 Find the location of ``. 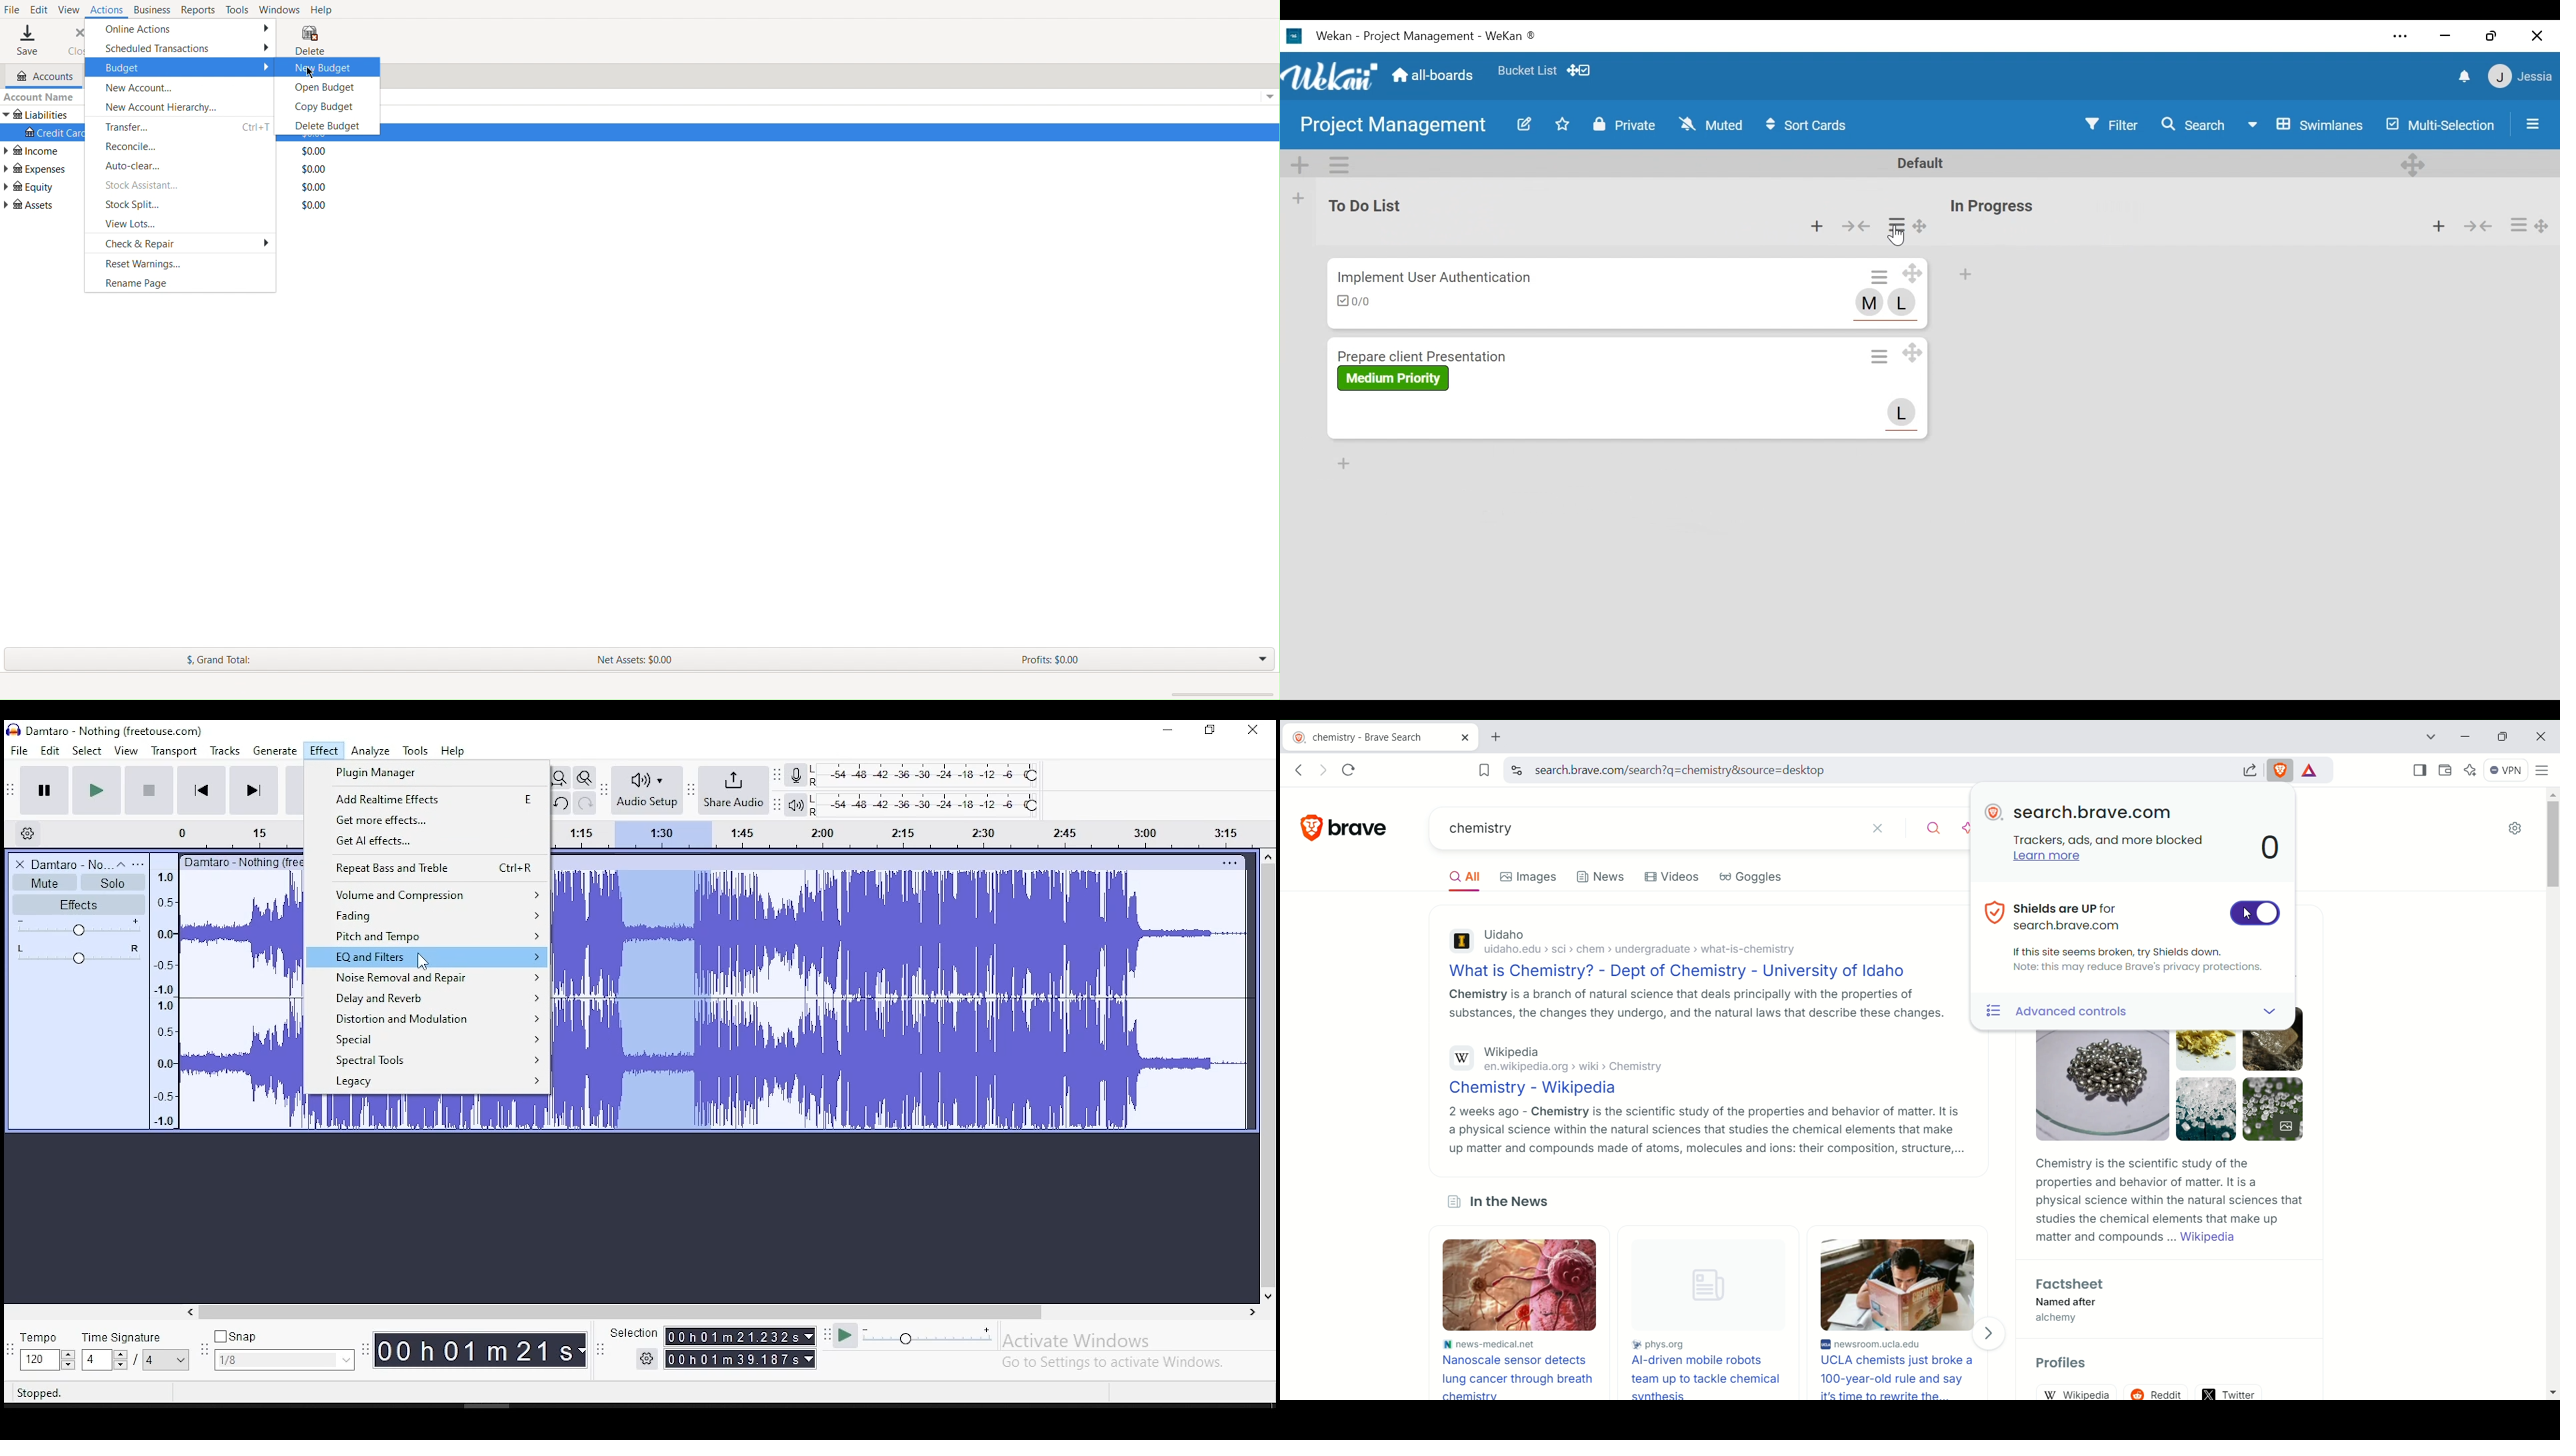

 is located at coordinates (203, 1349).